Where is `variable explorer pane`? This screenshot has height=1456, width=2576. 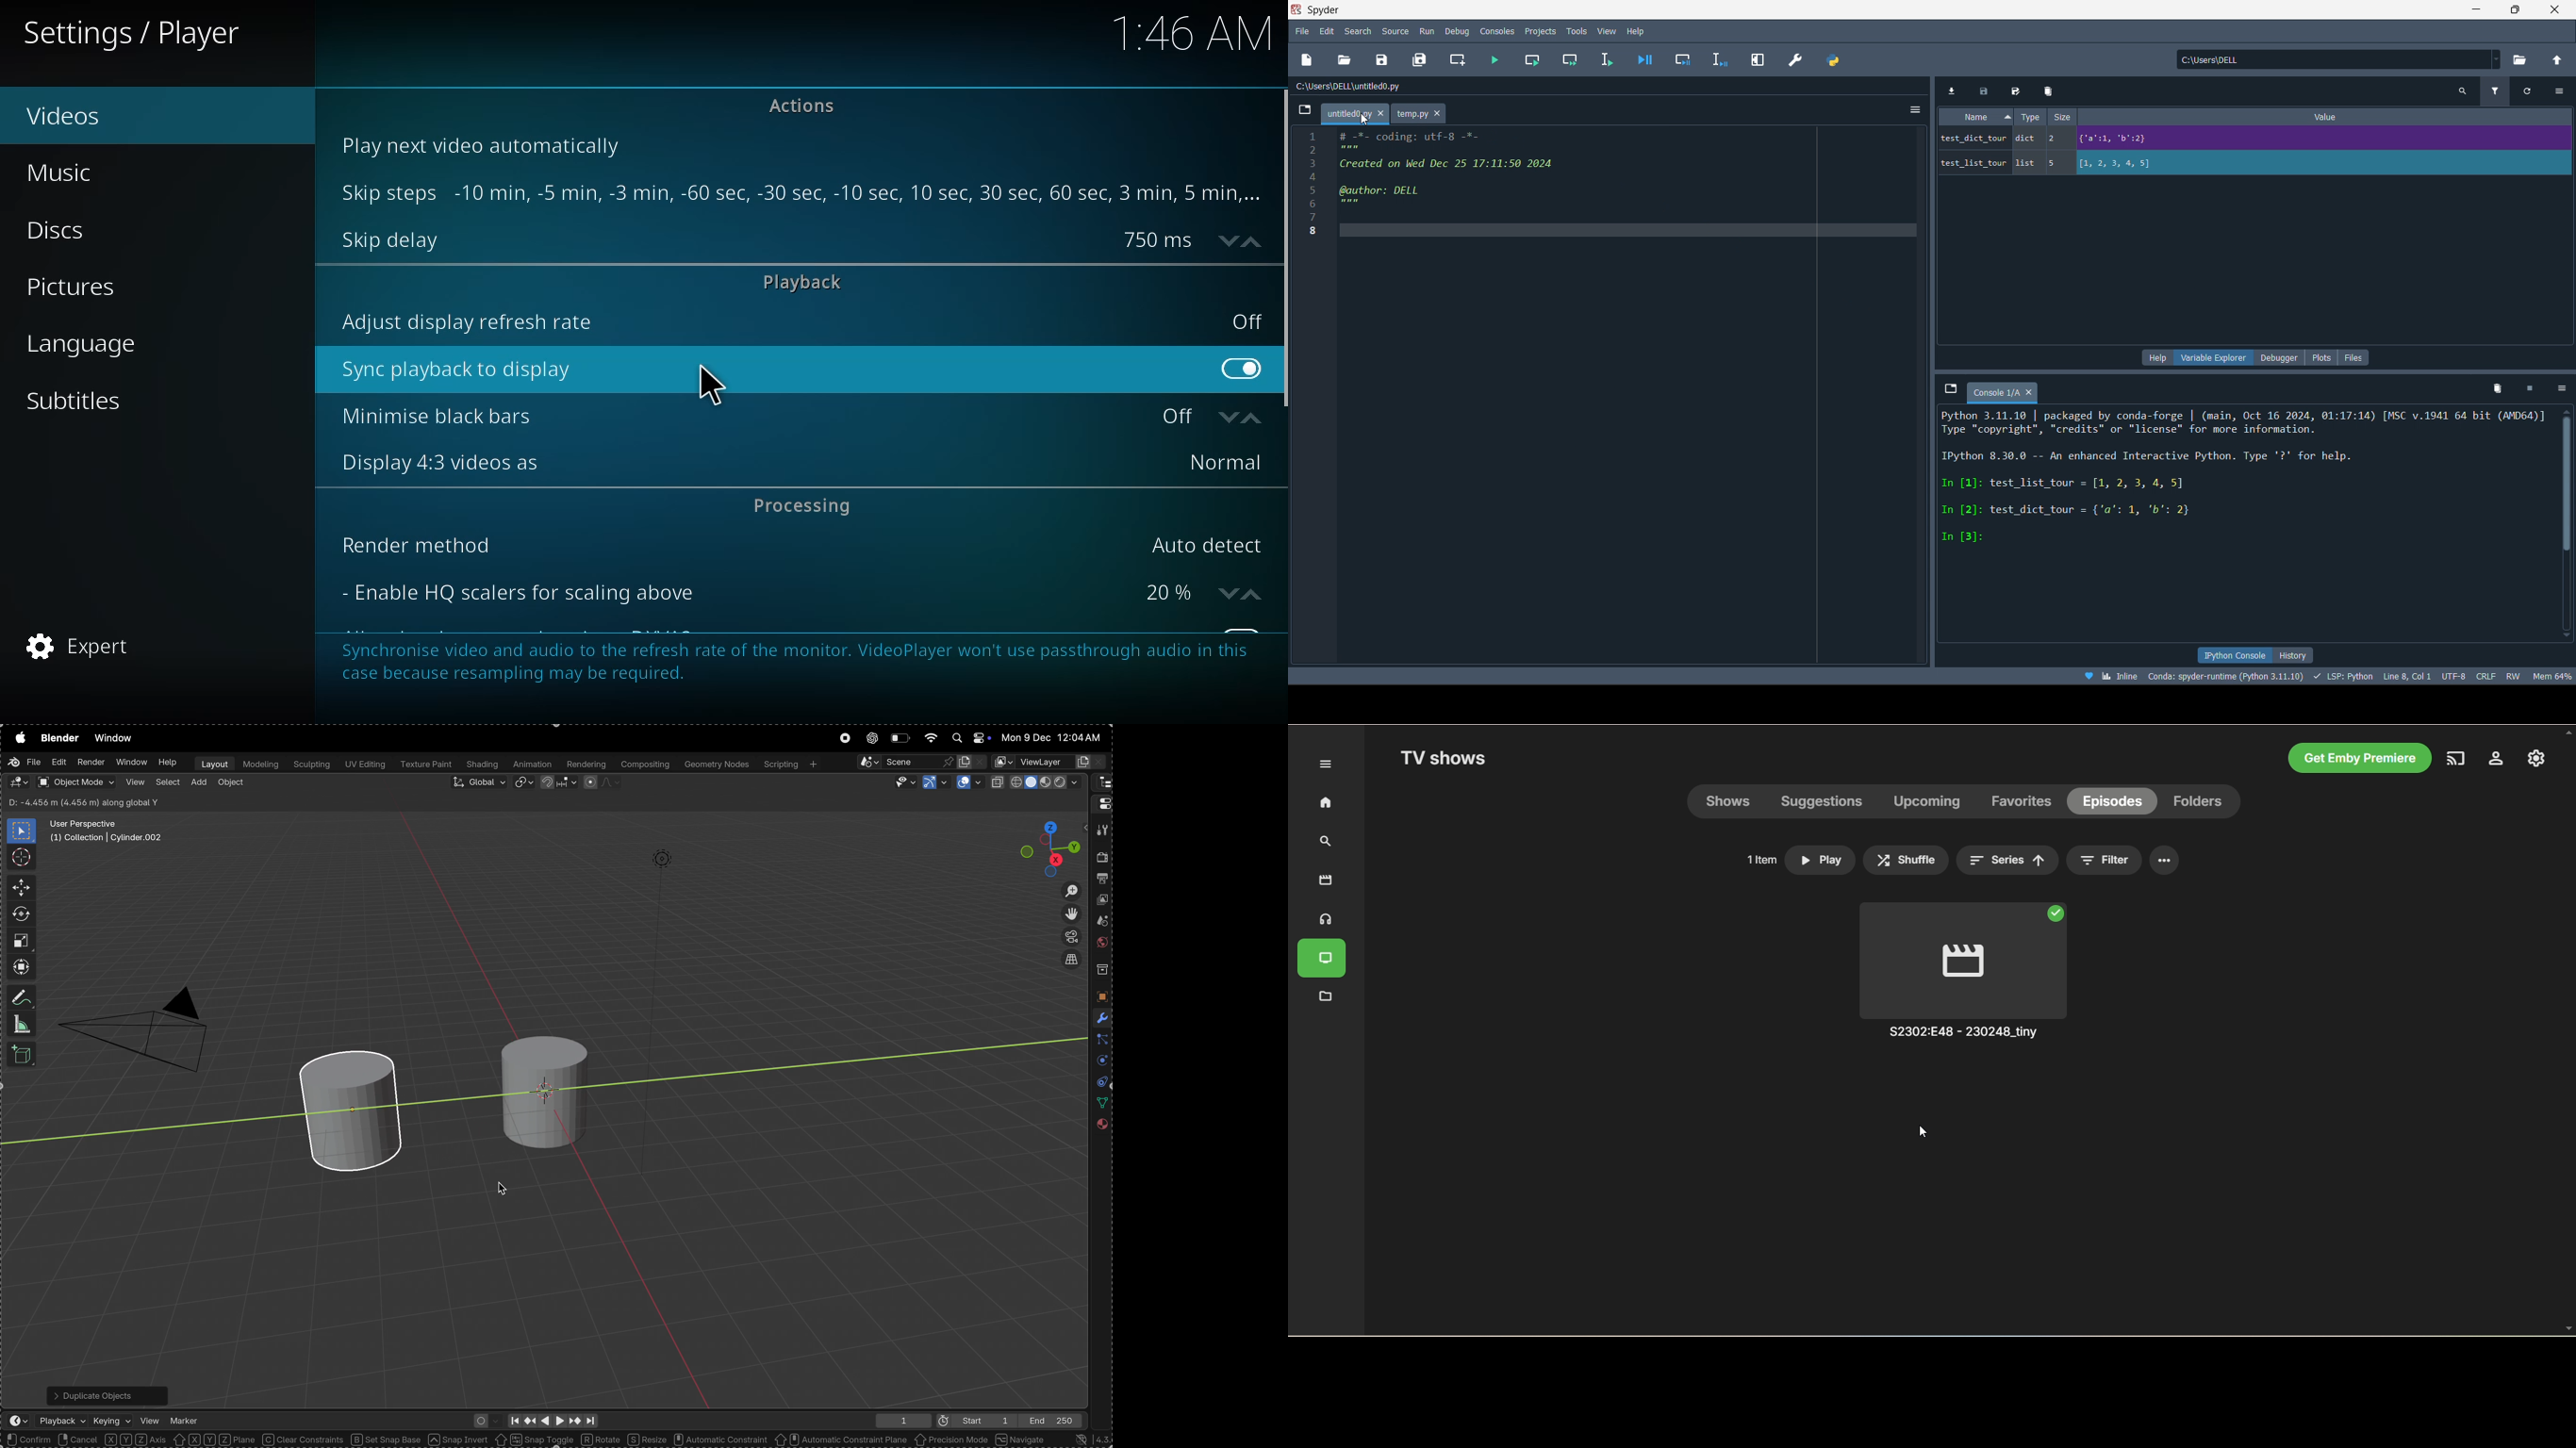 variable explorer pane is located at coordinates (2215, 359).